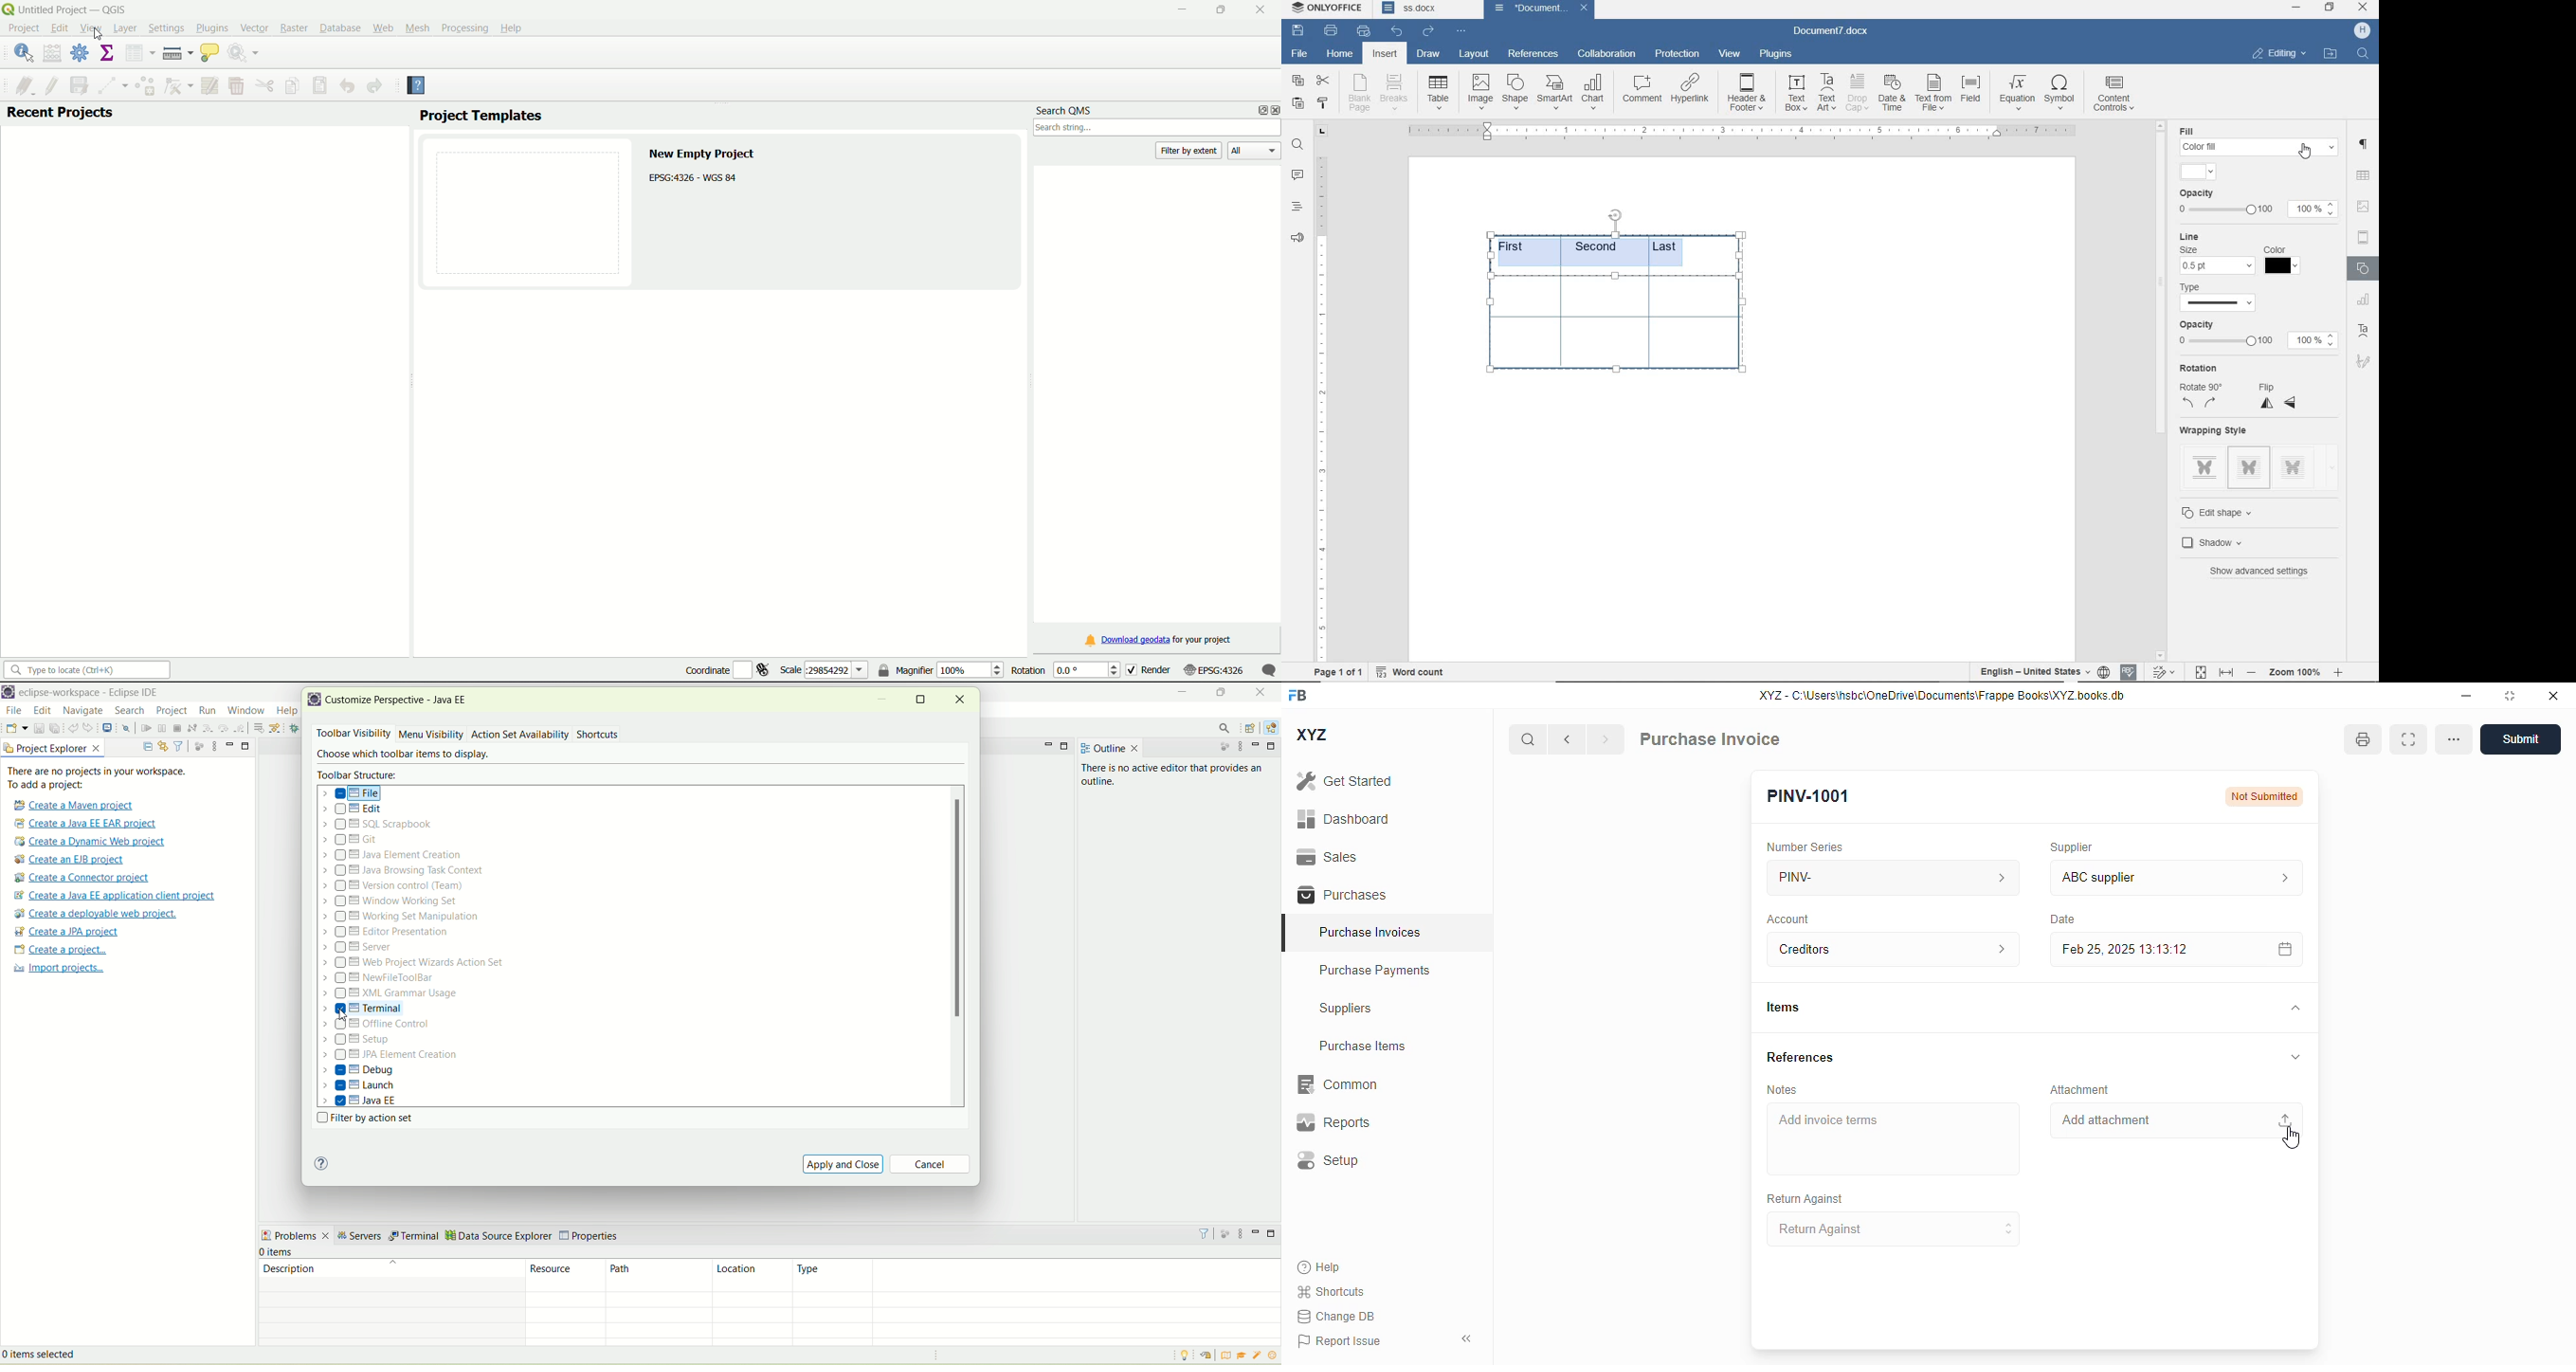  Describe the element at coordinates (1252, 727) in the screenshot. I see `open perspective` at that location.